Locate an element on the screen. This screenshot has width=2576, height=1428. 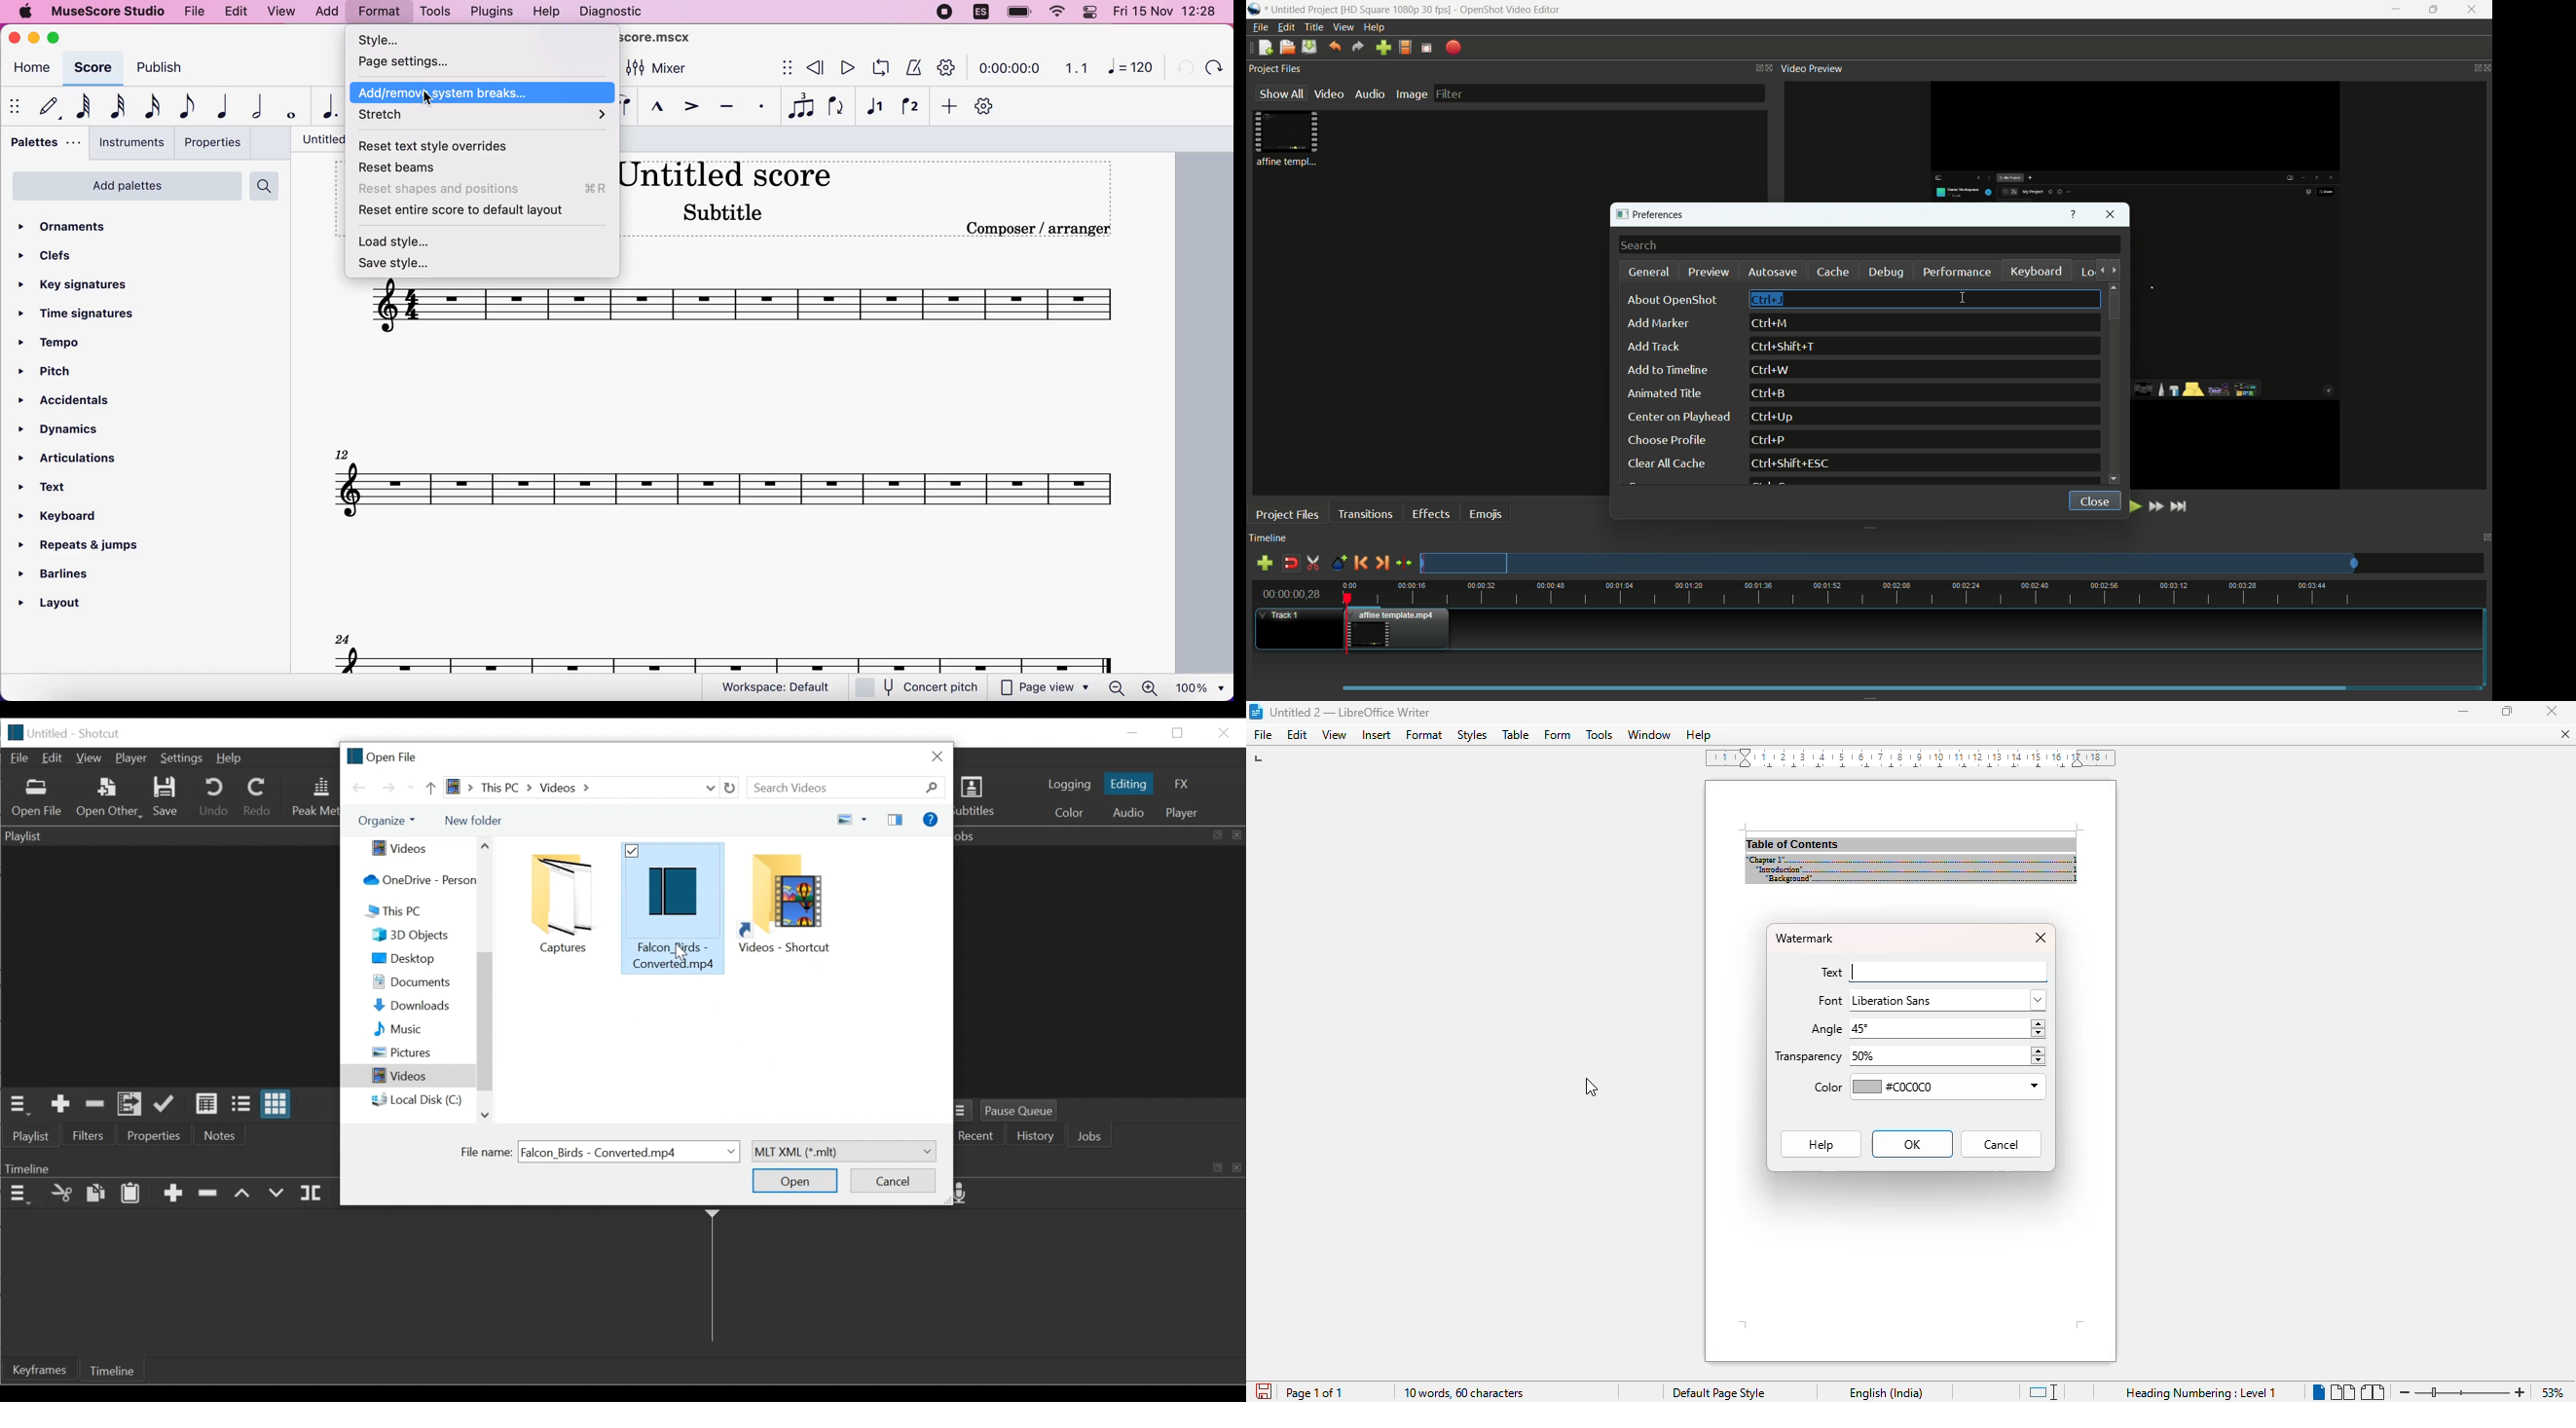
key signature is located at coordinates (84, 286).